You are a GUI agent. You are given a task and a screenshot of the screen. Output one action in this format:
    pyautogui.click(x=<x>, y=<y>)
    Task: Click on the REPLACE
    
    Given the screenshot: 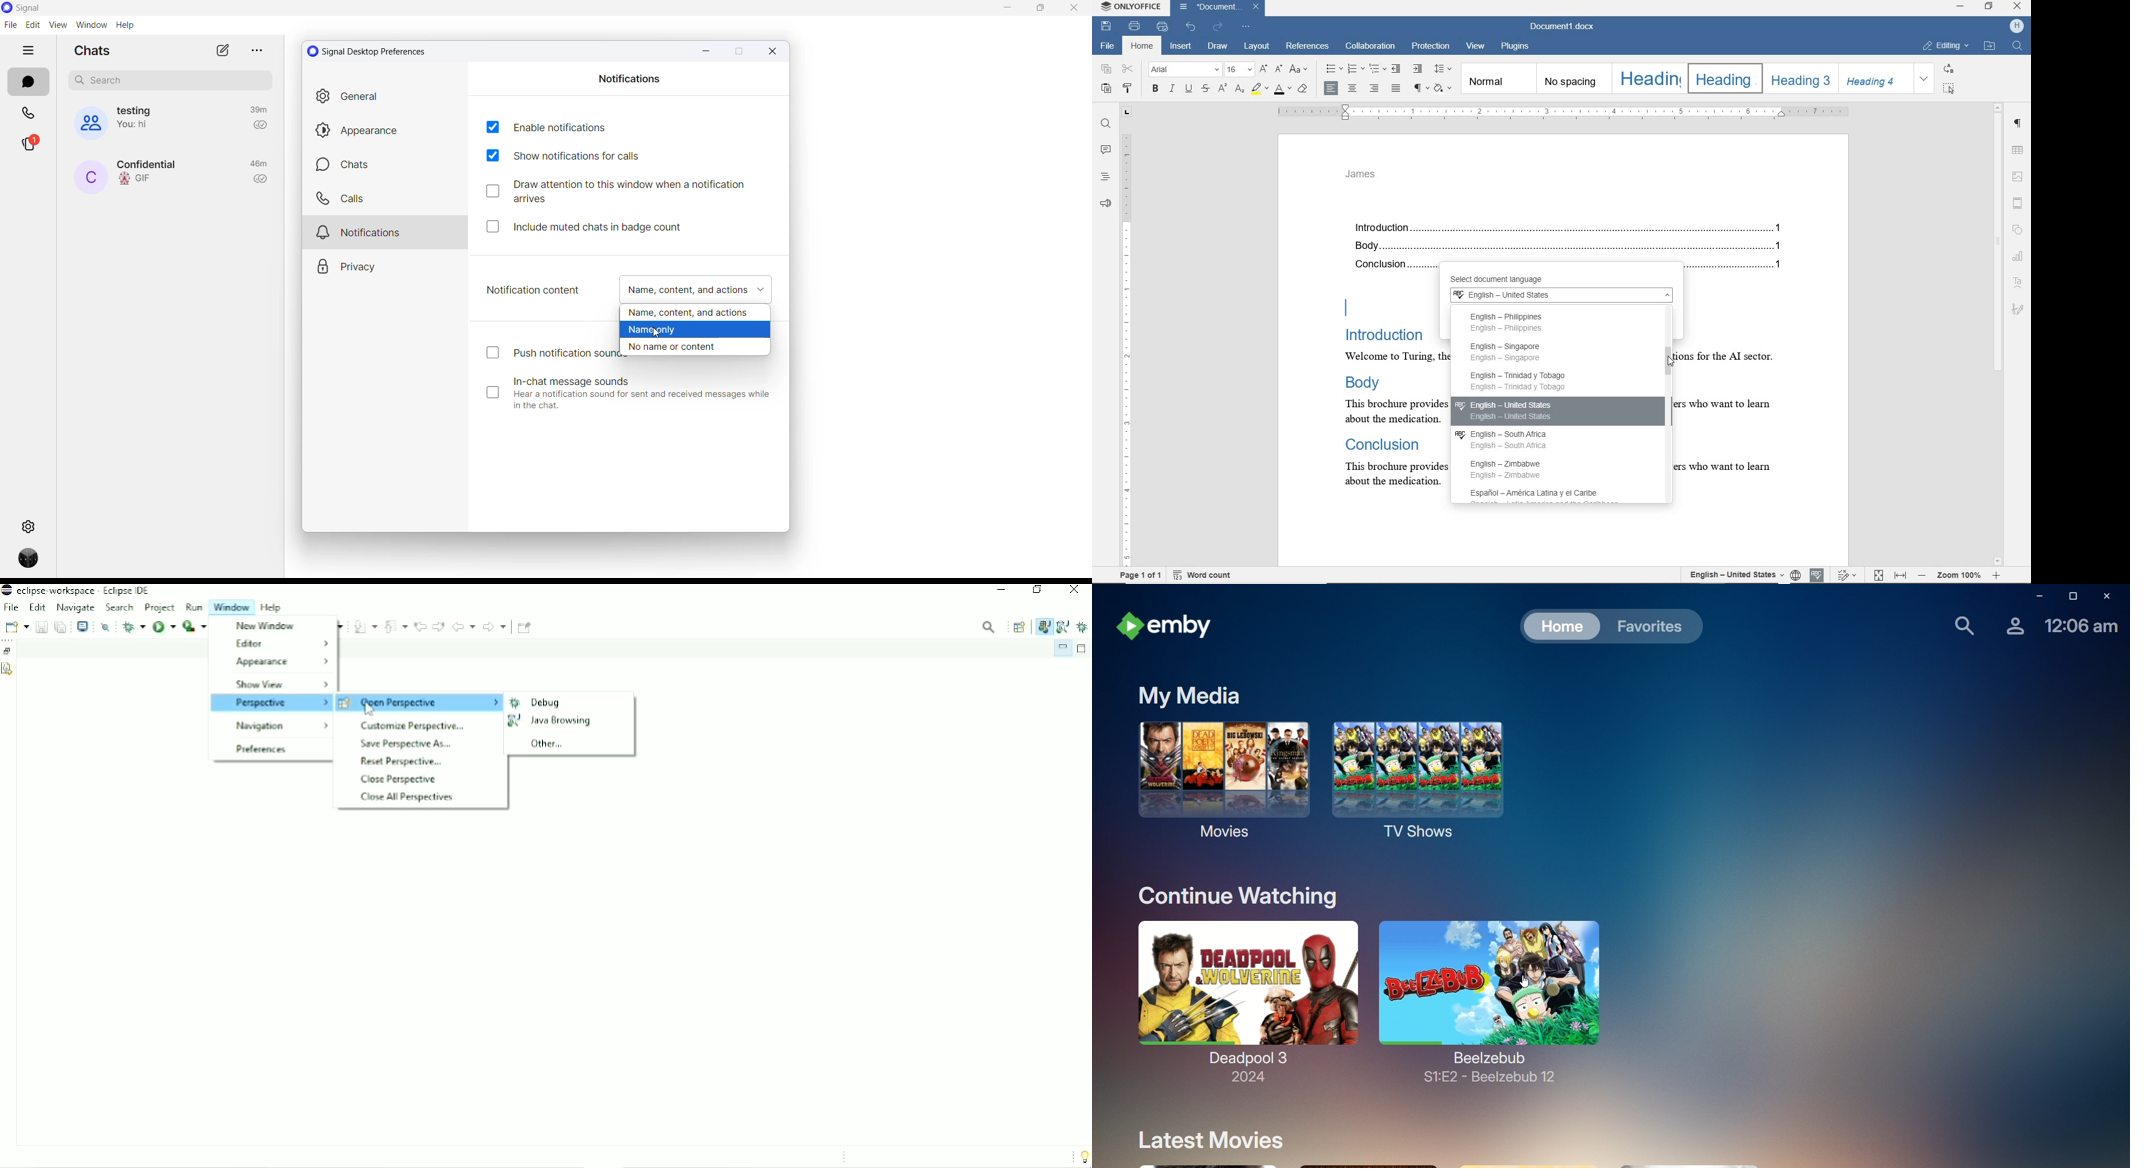 What is the action you would take?
    pyautogui.click(x=1950, y=68)
    